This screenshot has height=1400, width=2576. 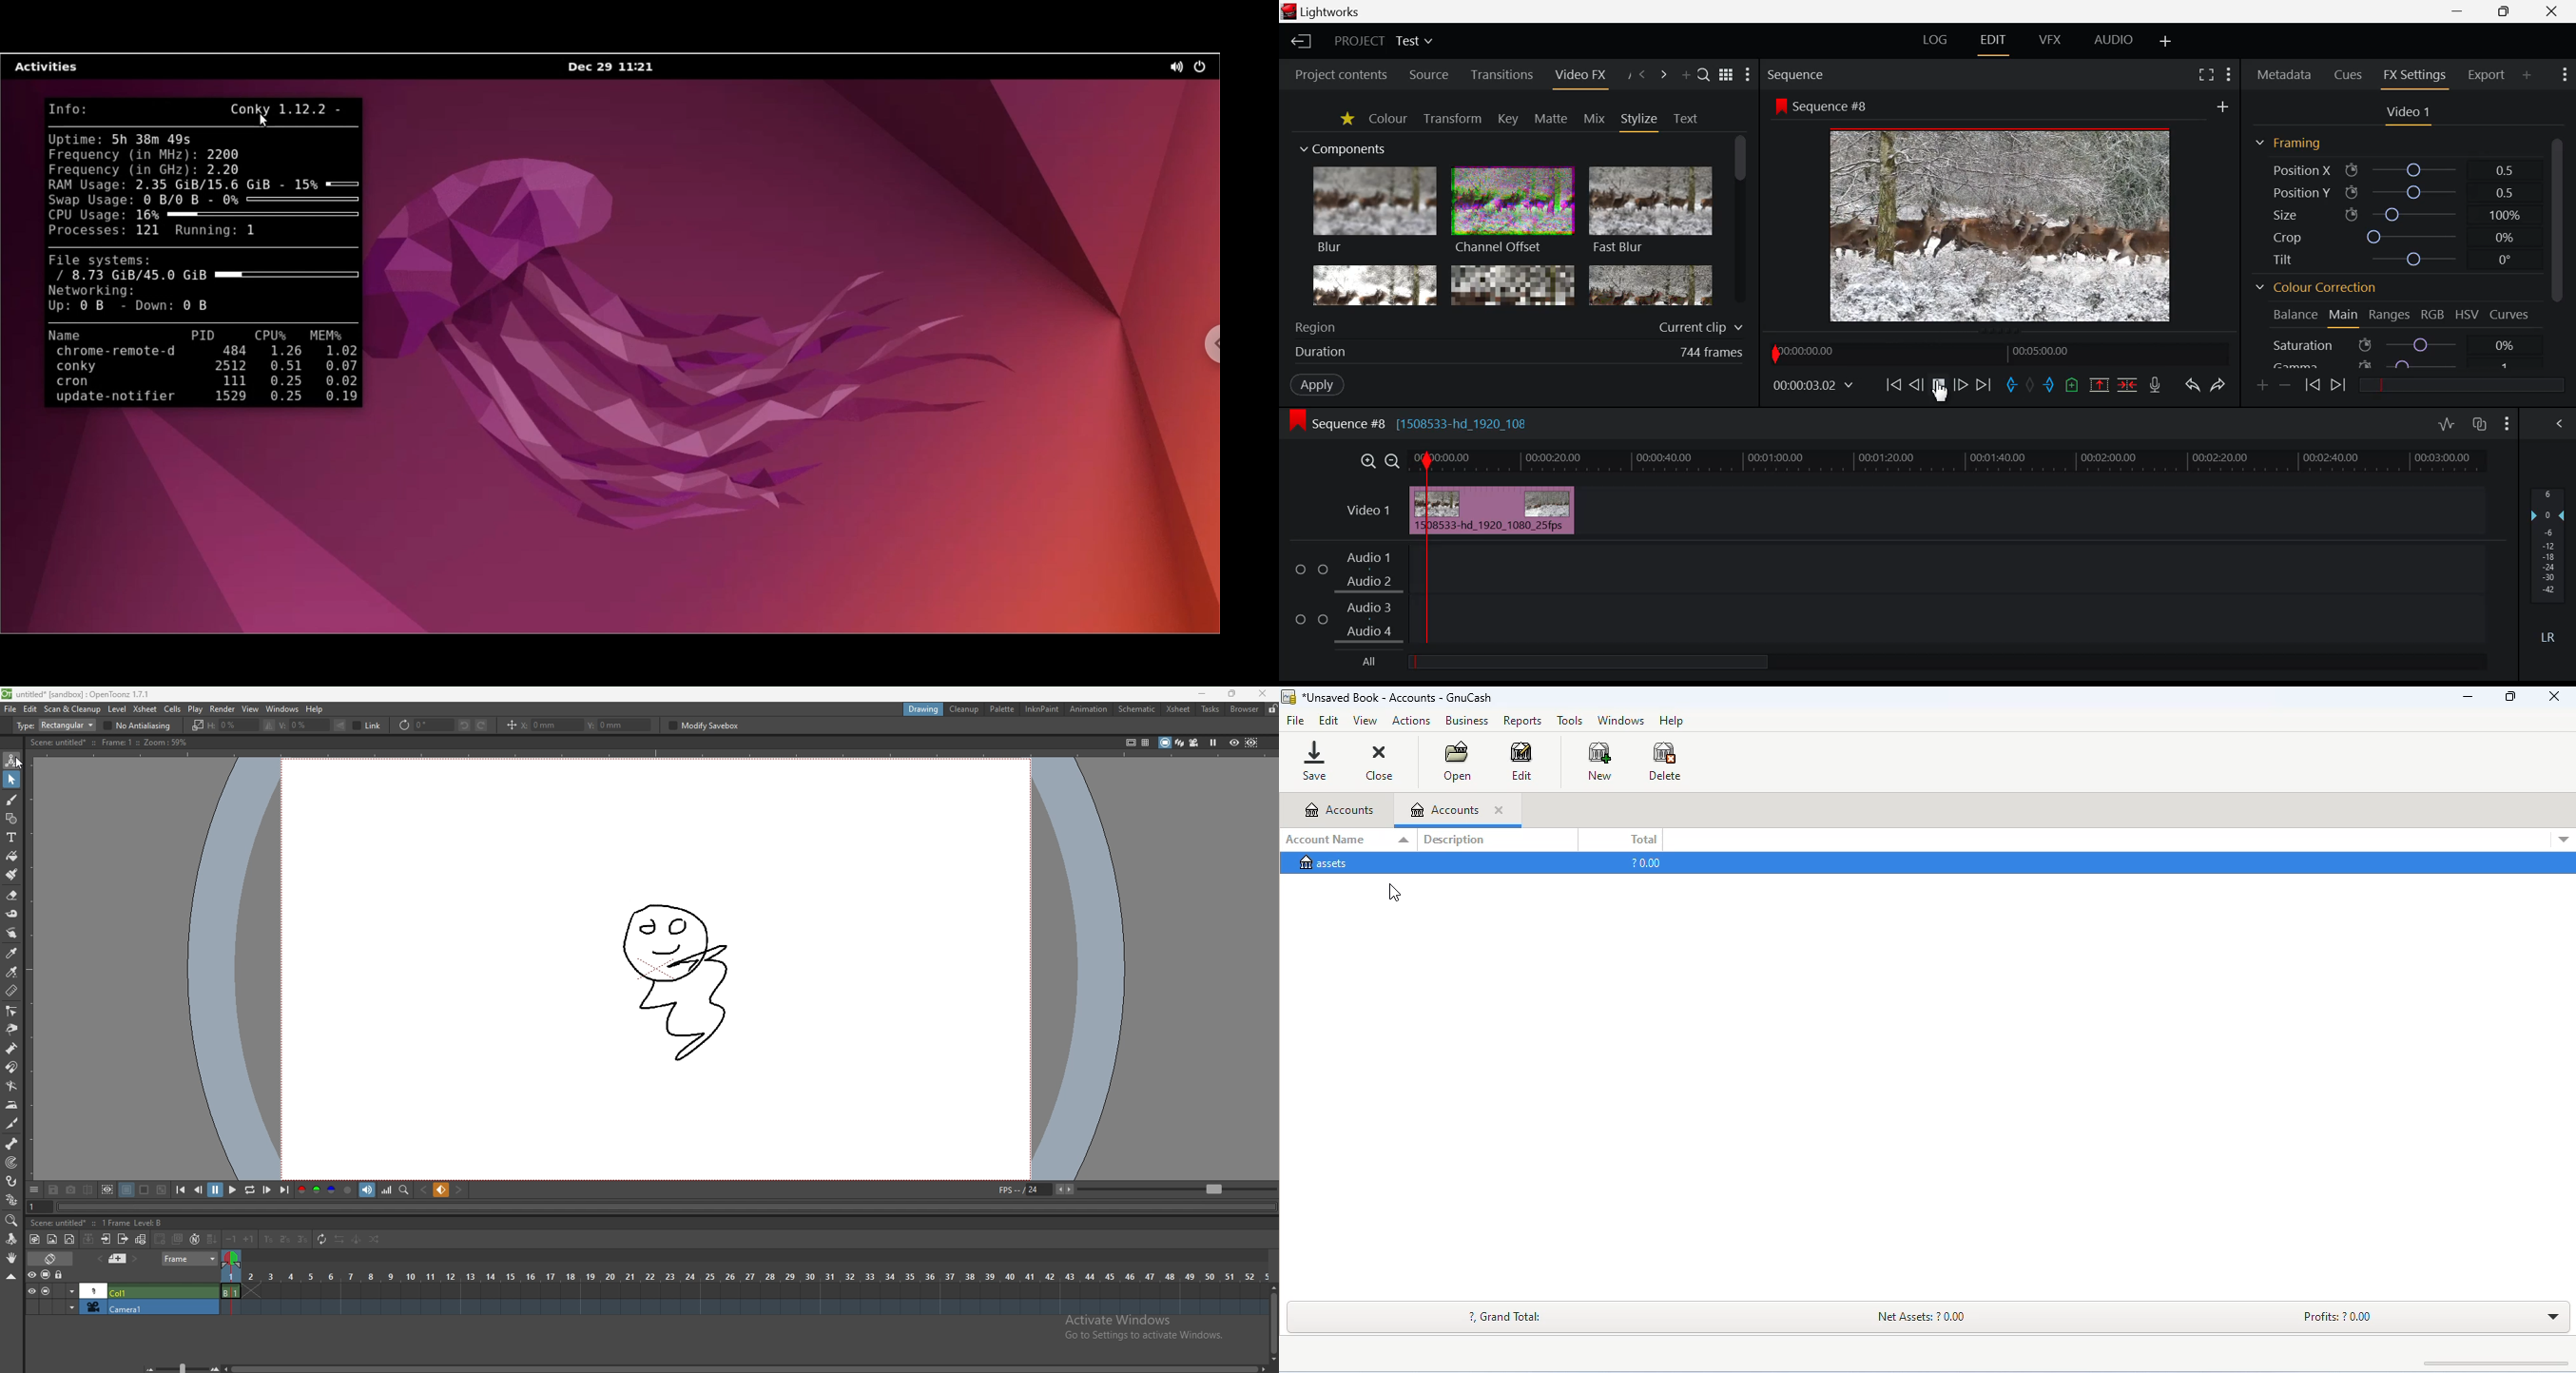 I want to click on skeleton, so click(x=13, y=1143).